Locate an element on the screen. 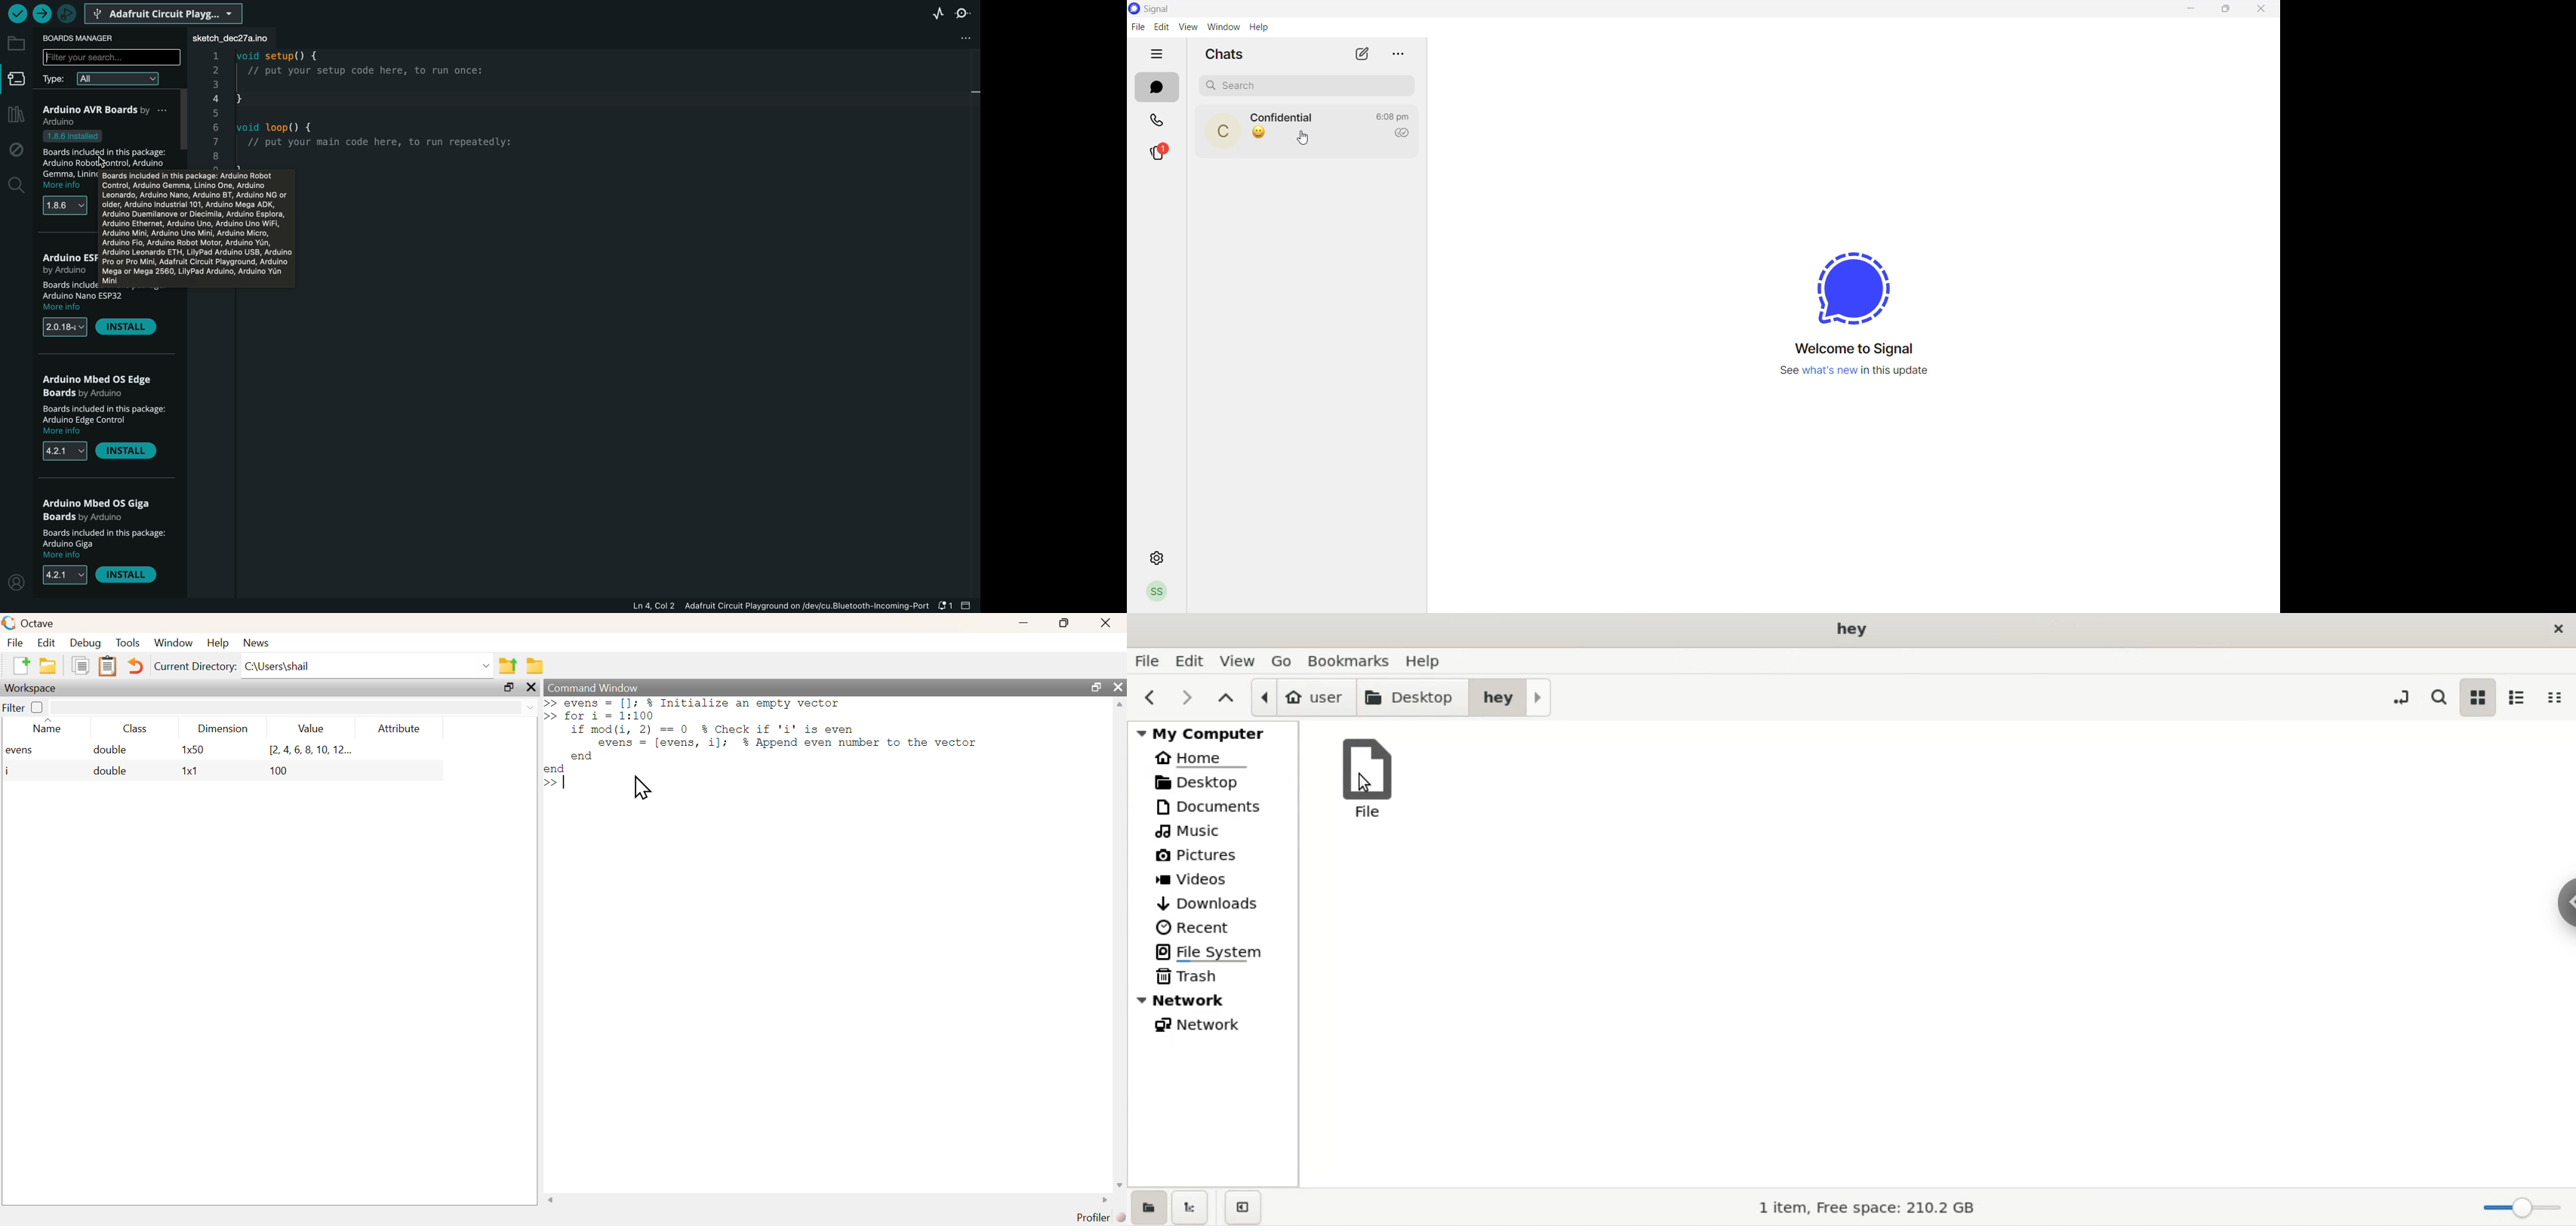  double is located at coordinates (111, 772).